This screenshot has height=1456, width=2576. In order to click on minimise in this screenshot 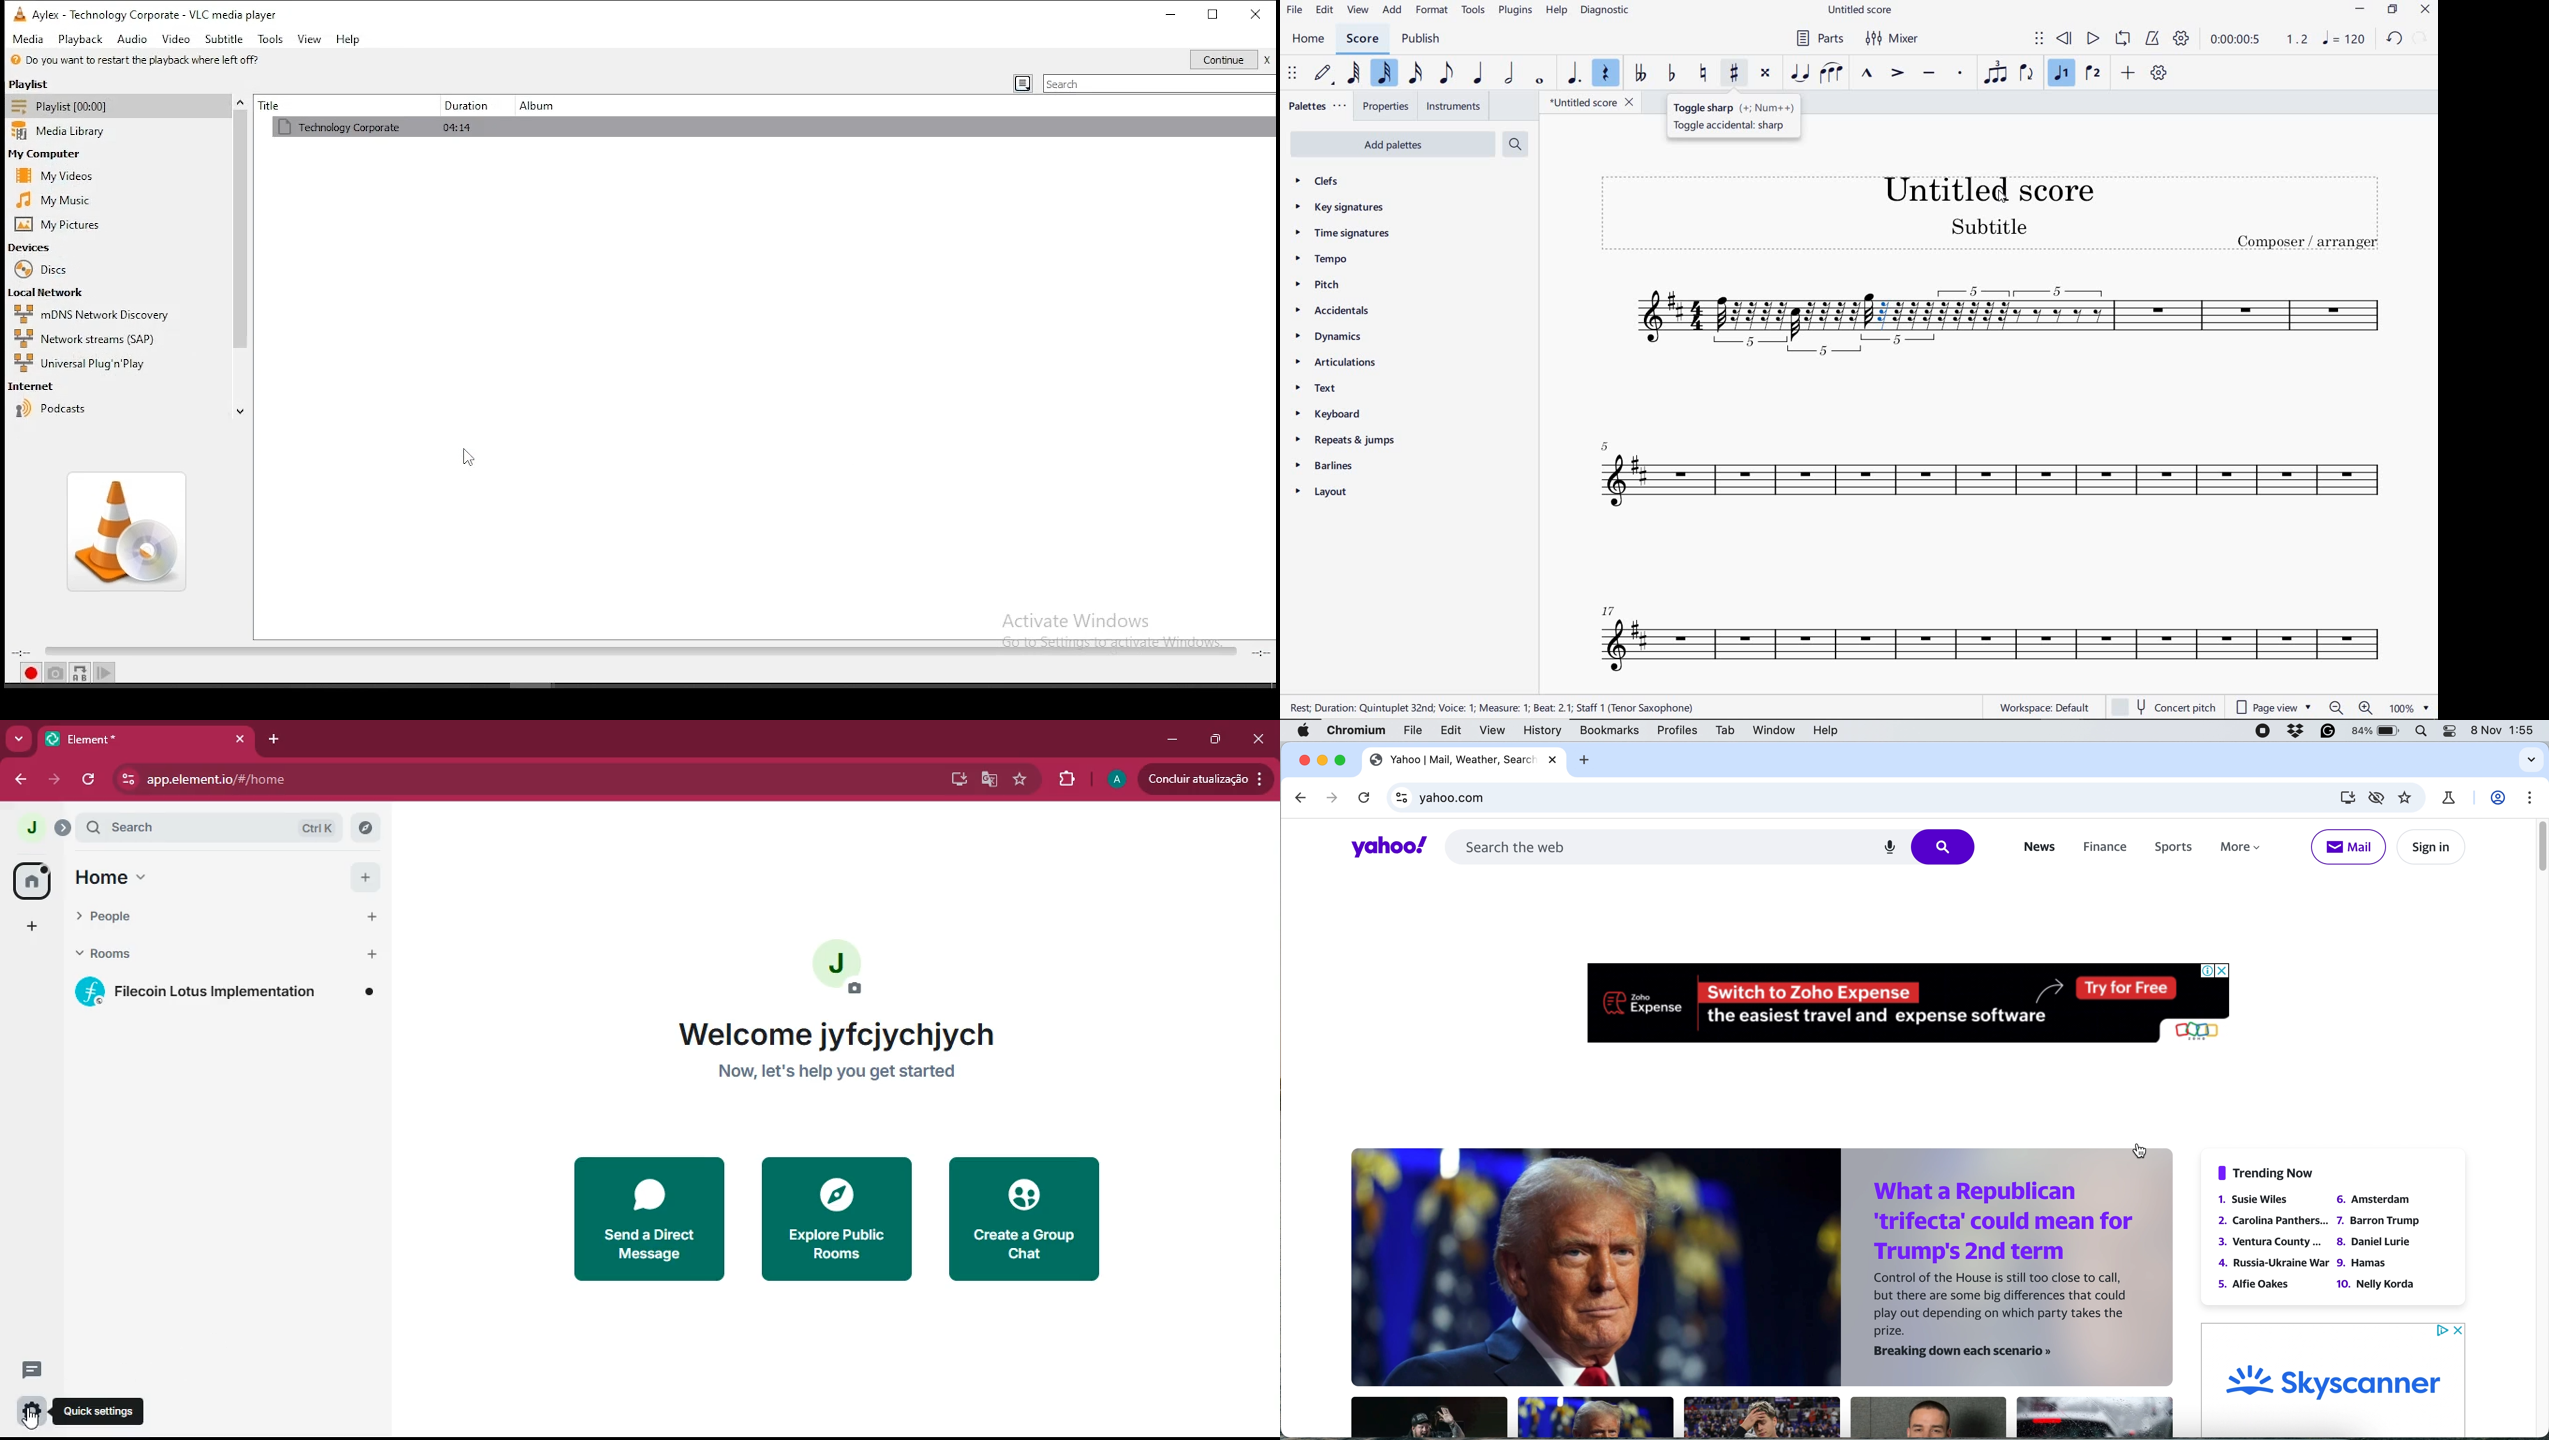, I will do `click(1321, 759)`.